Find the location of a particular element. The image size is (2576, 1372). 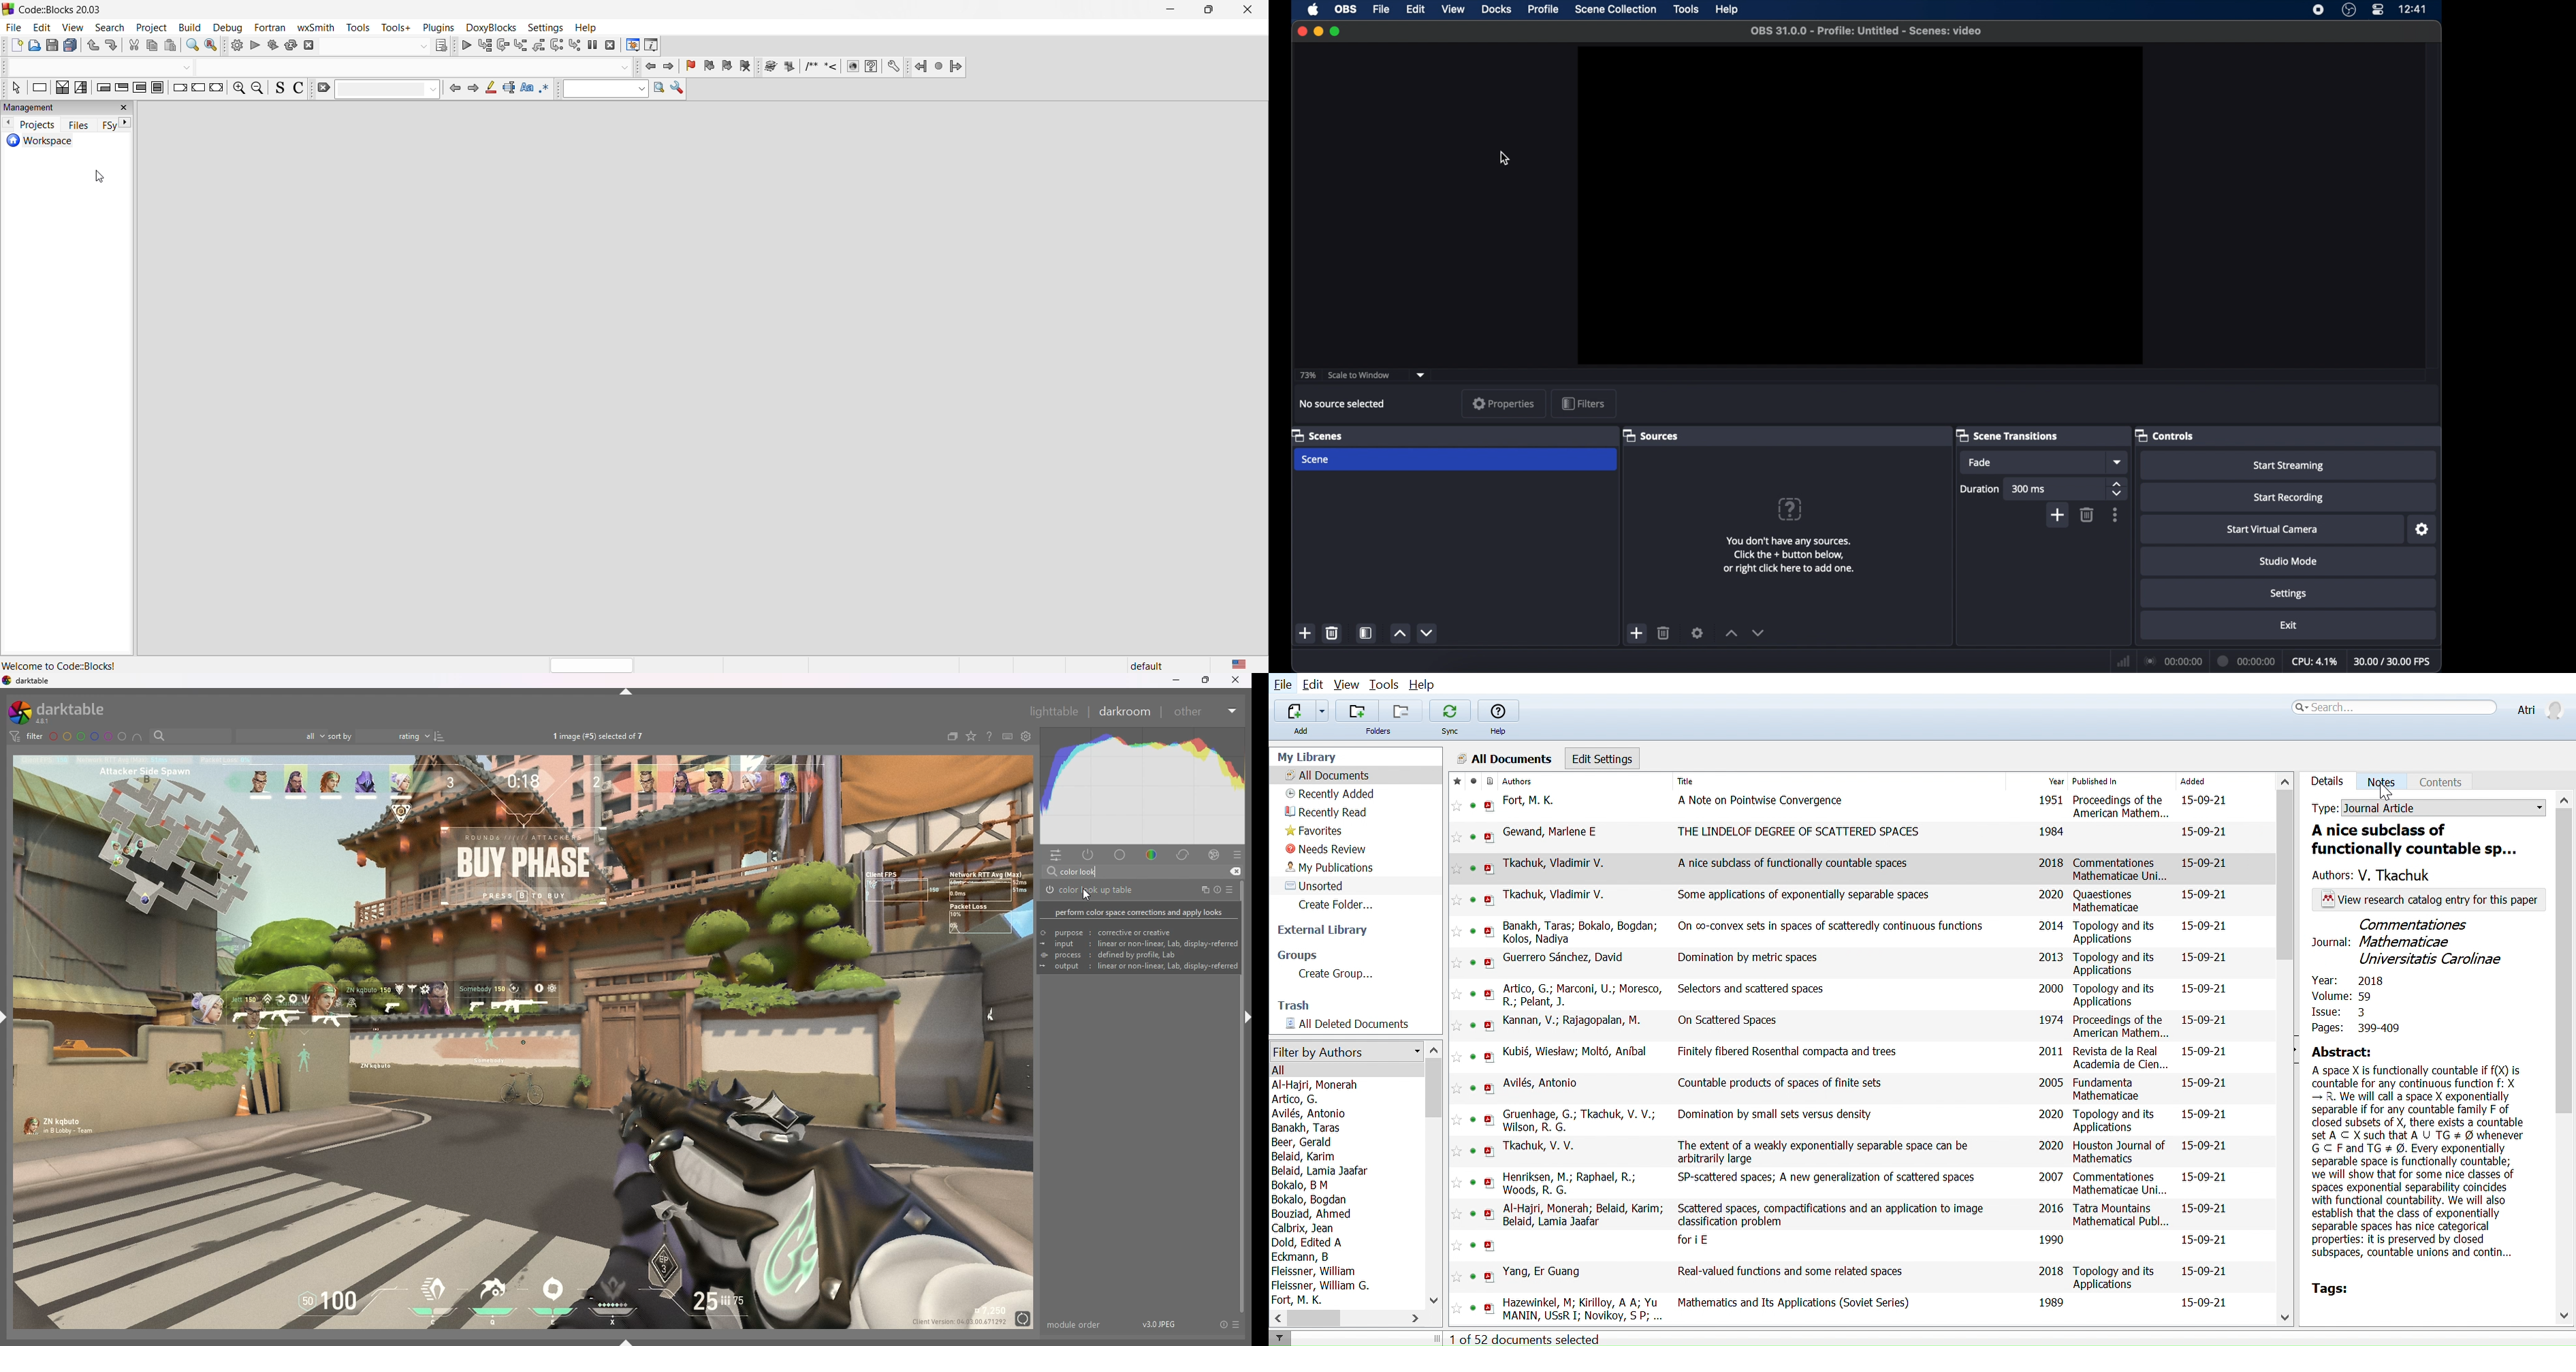

increment is located at coordinates (1733, 632).